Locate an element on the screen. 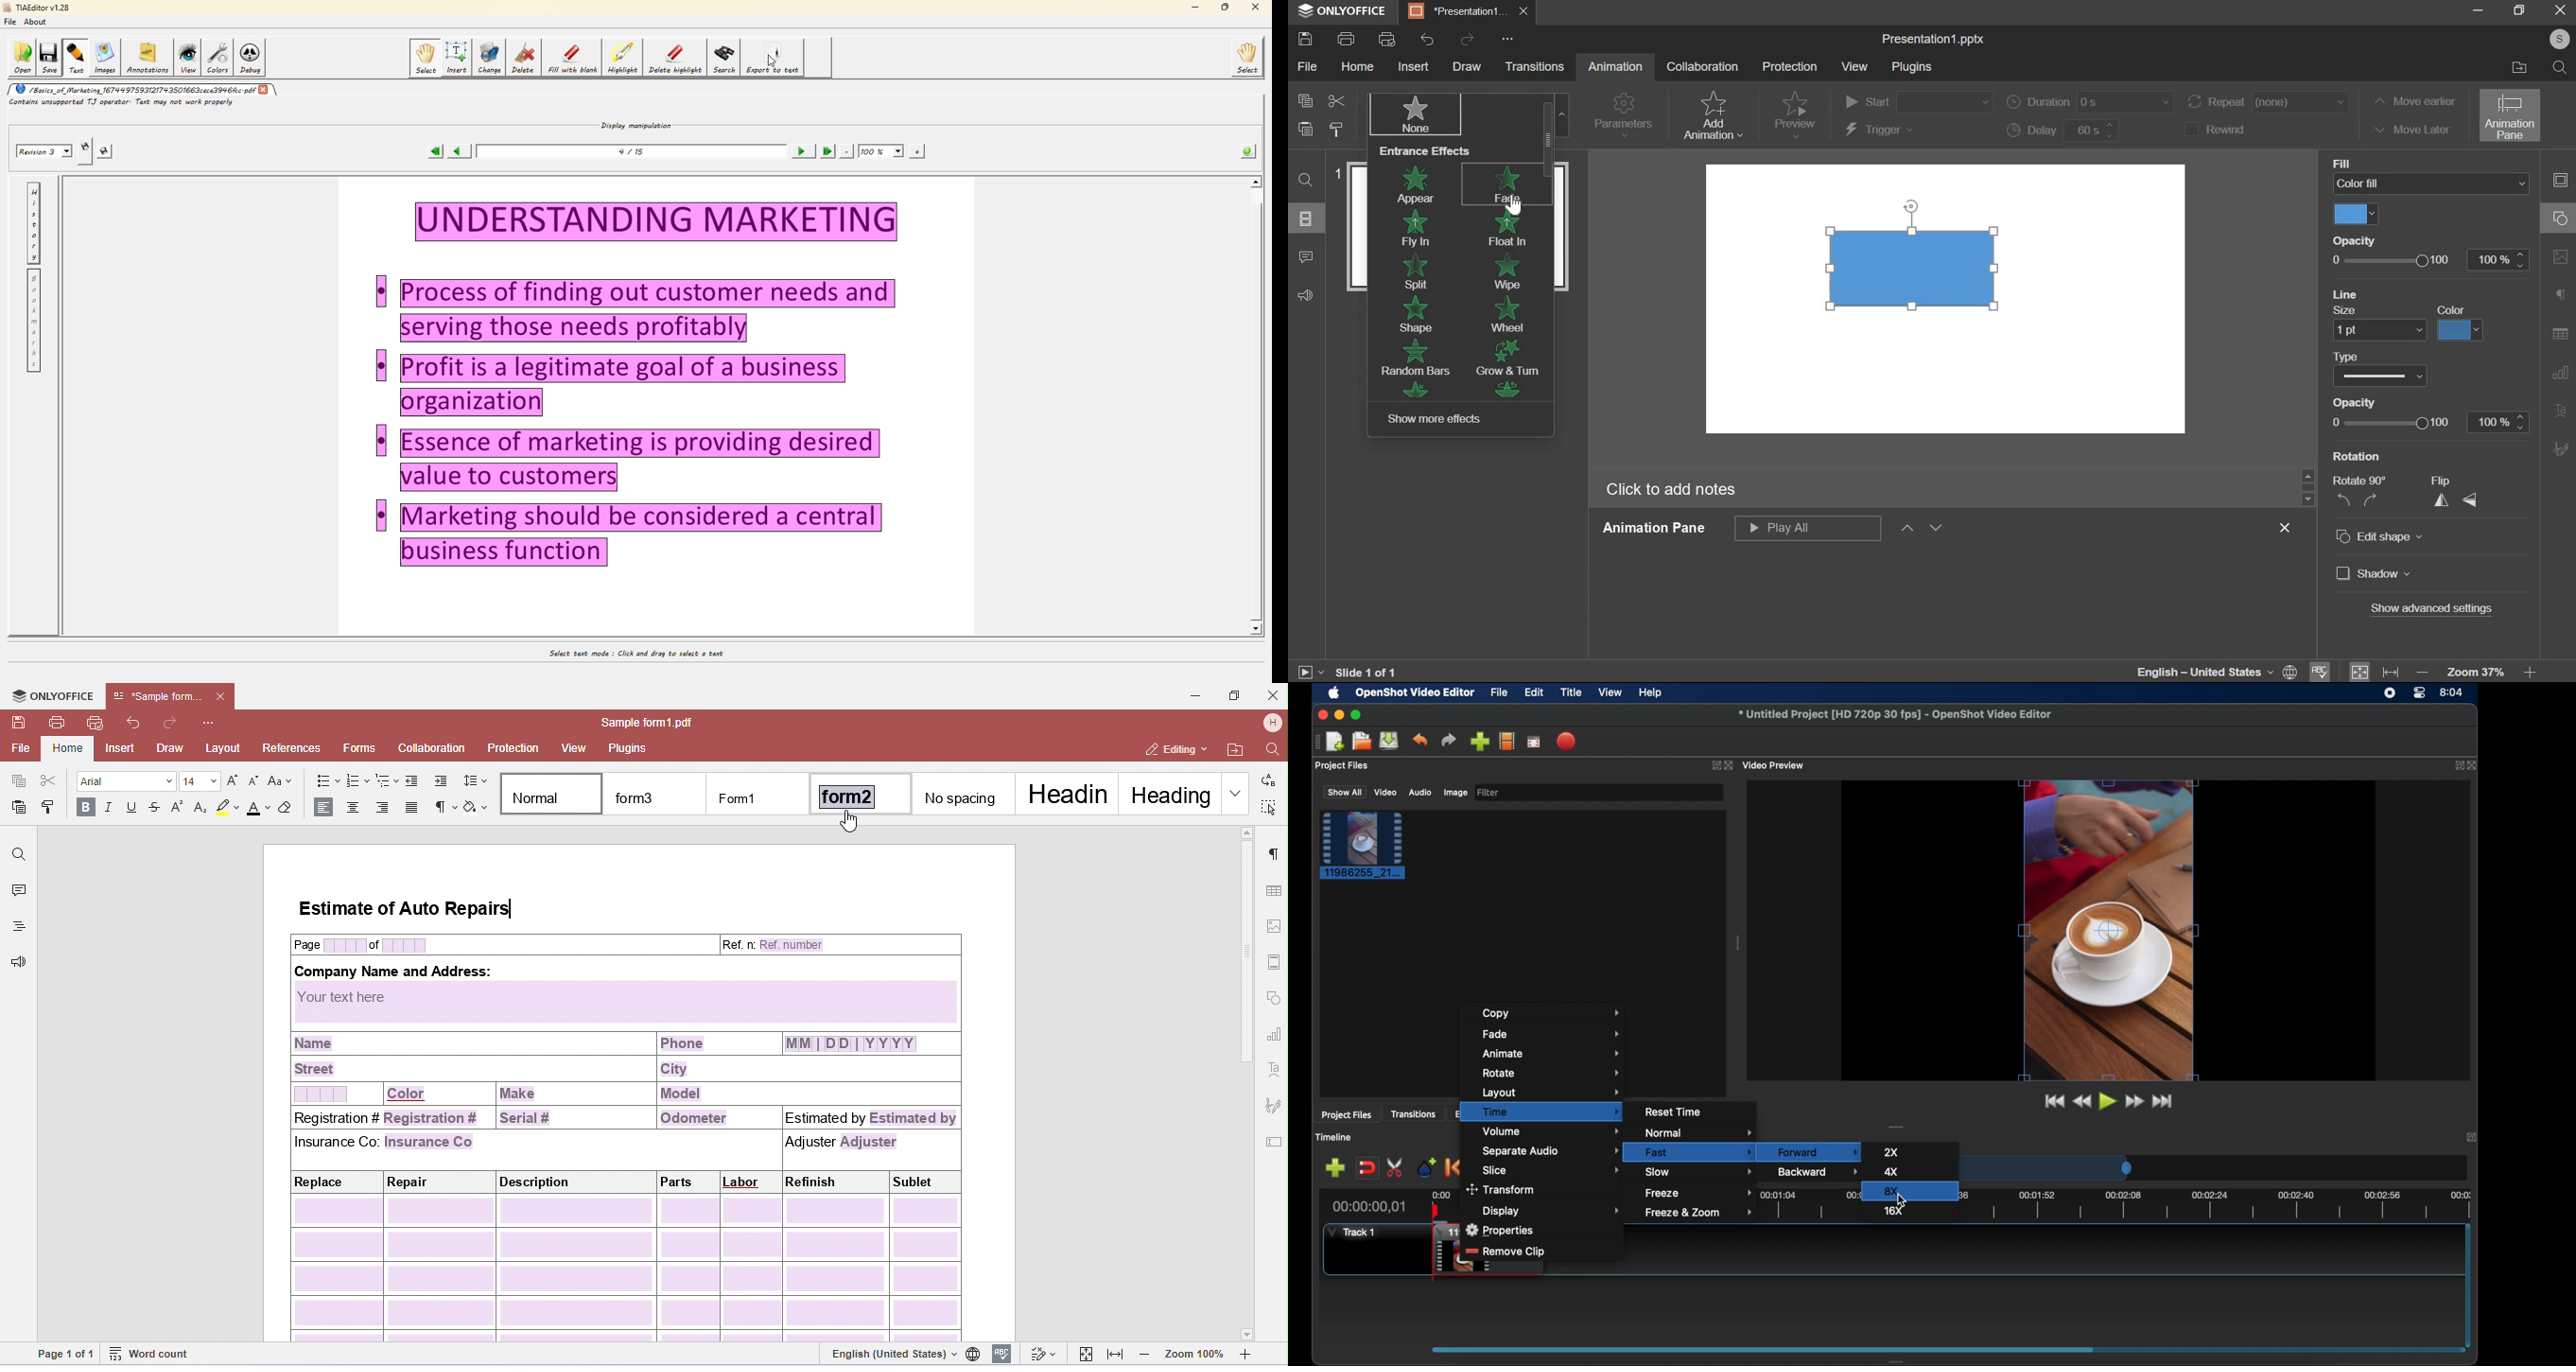  Slide Transition is located at coordinates (2560, 370).